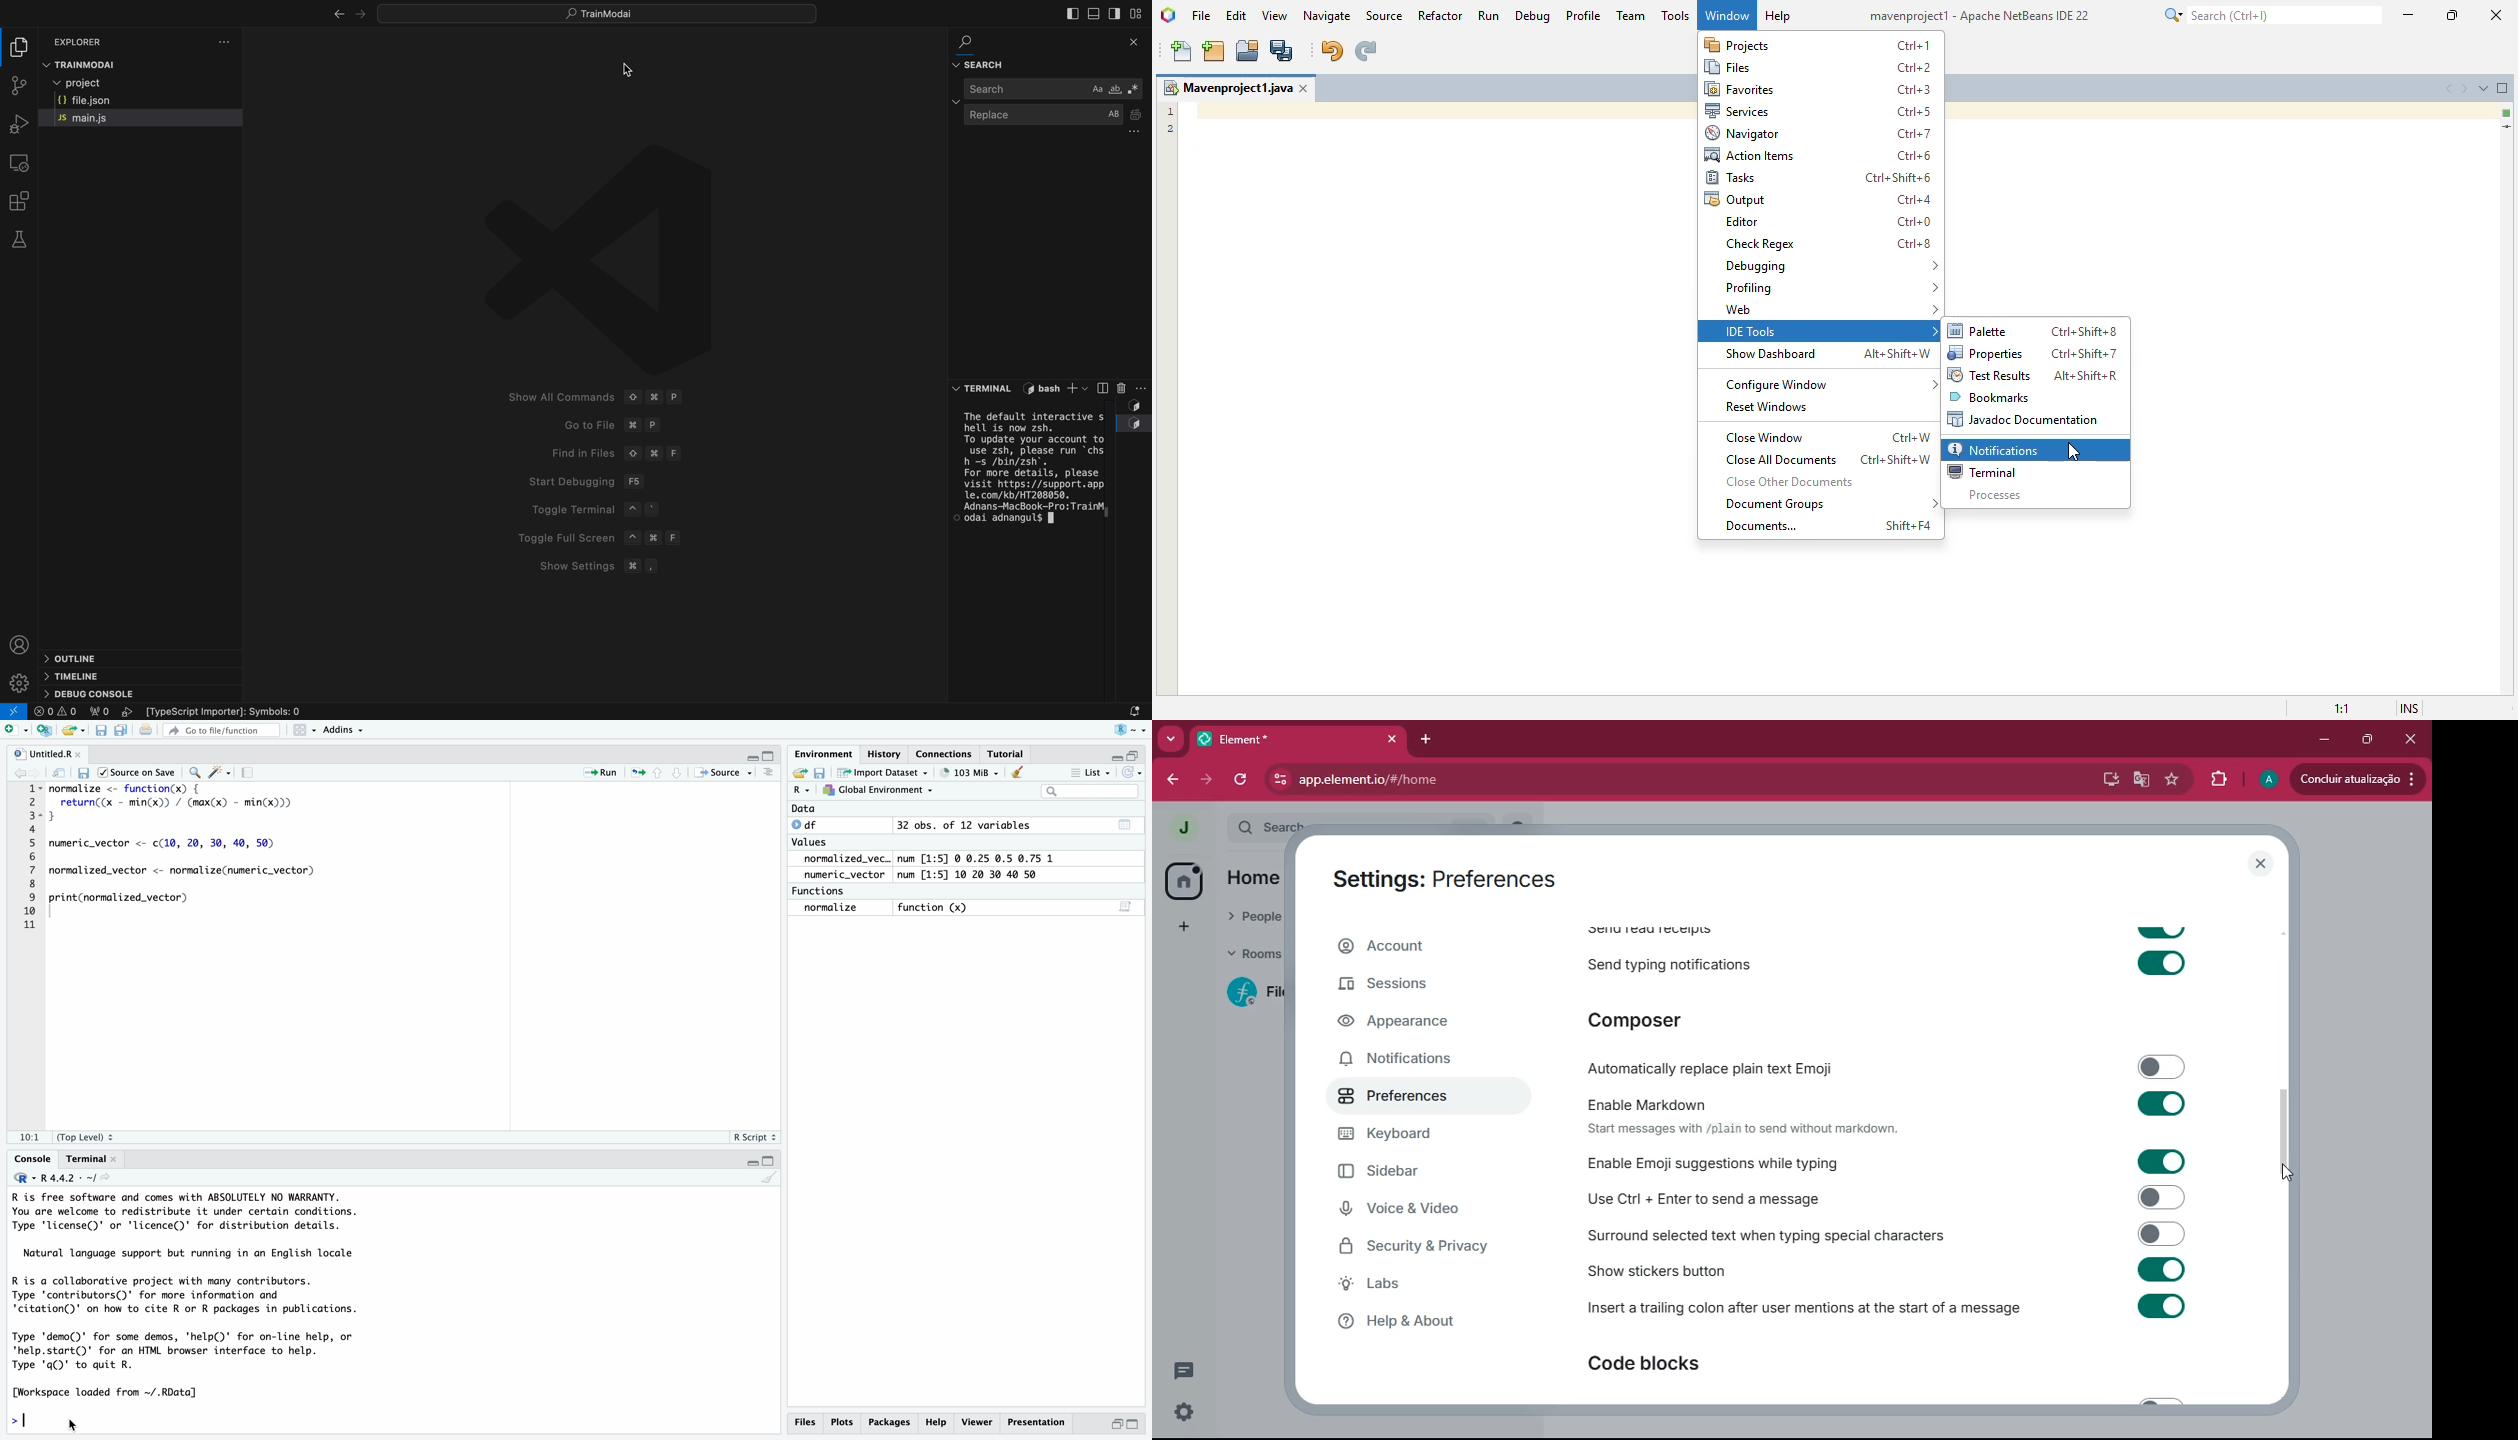  Describe the element at coordinates (1133, 772) in the screenshot. I see `Refresh the list of objects in the environment` at that location.